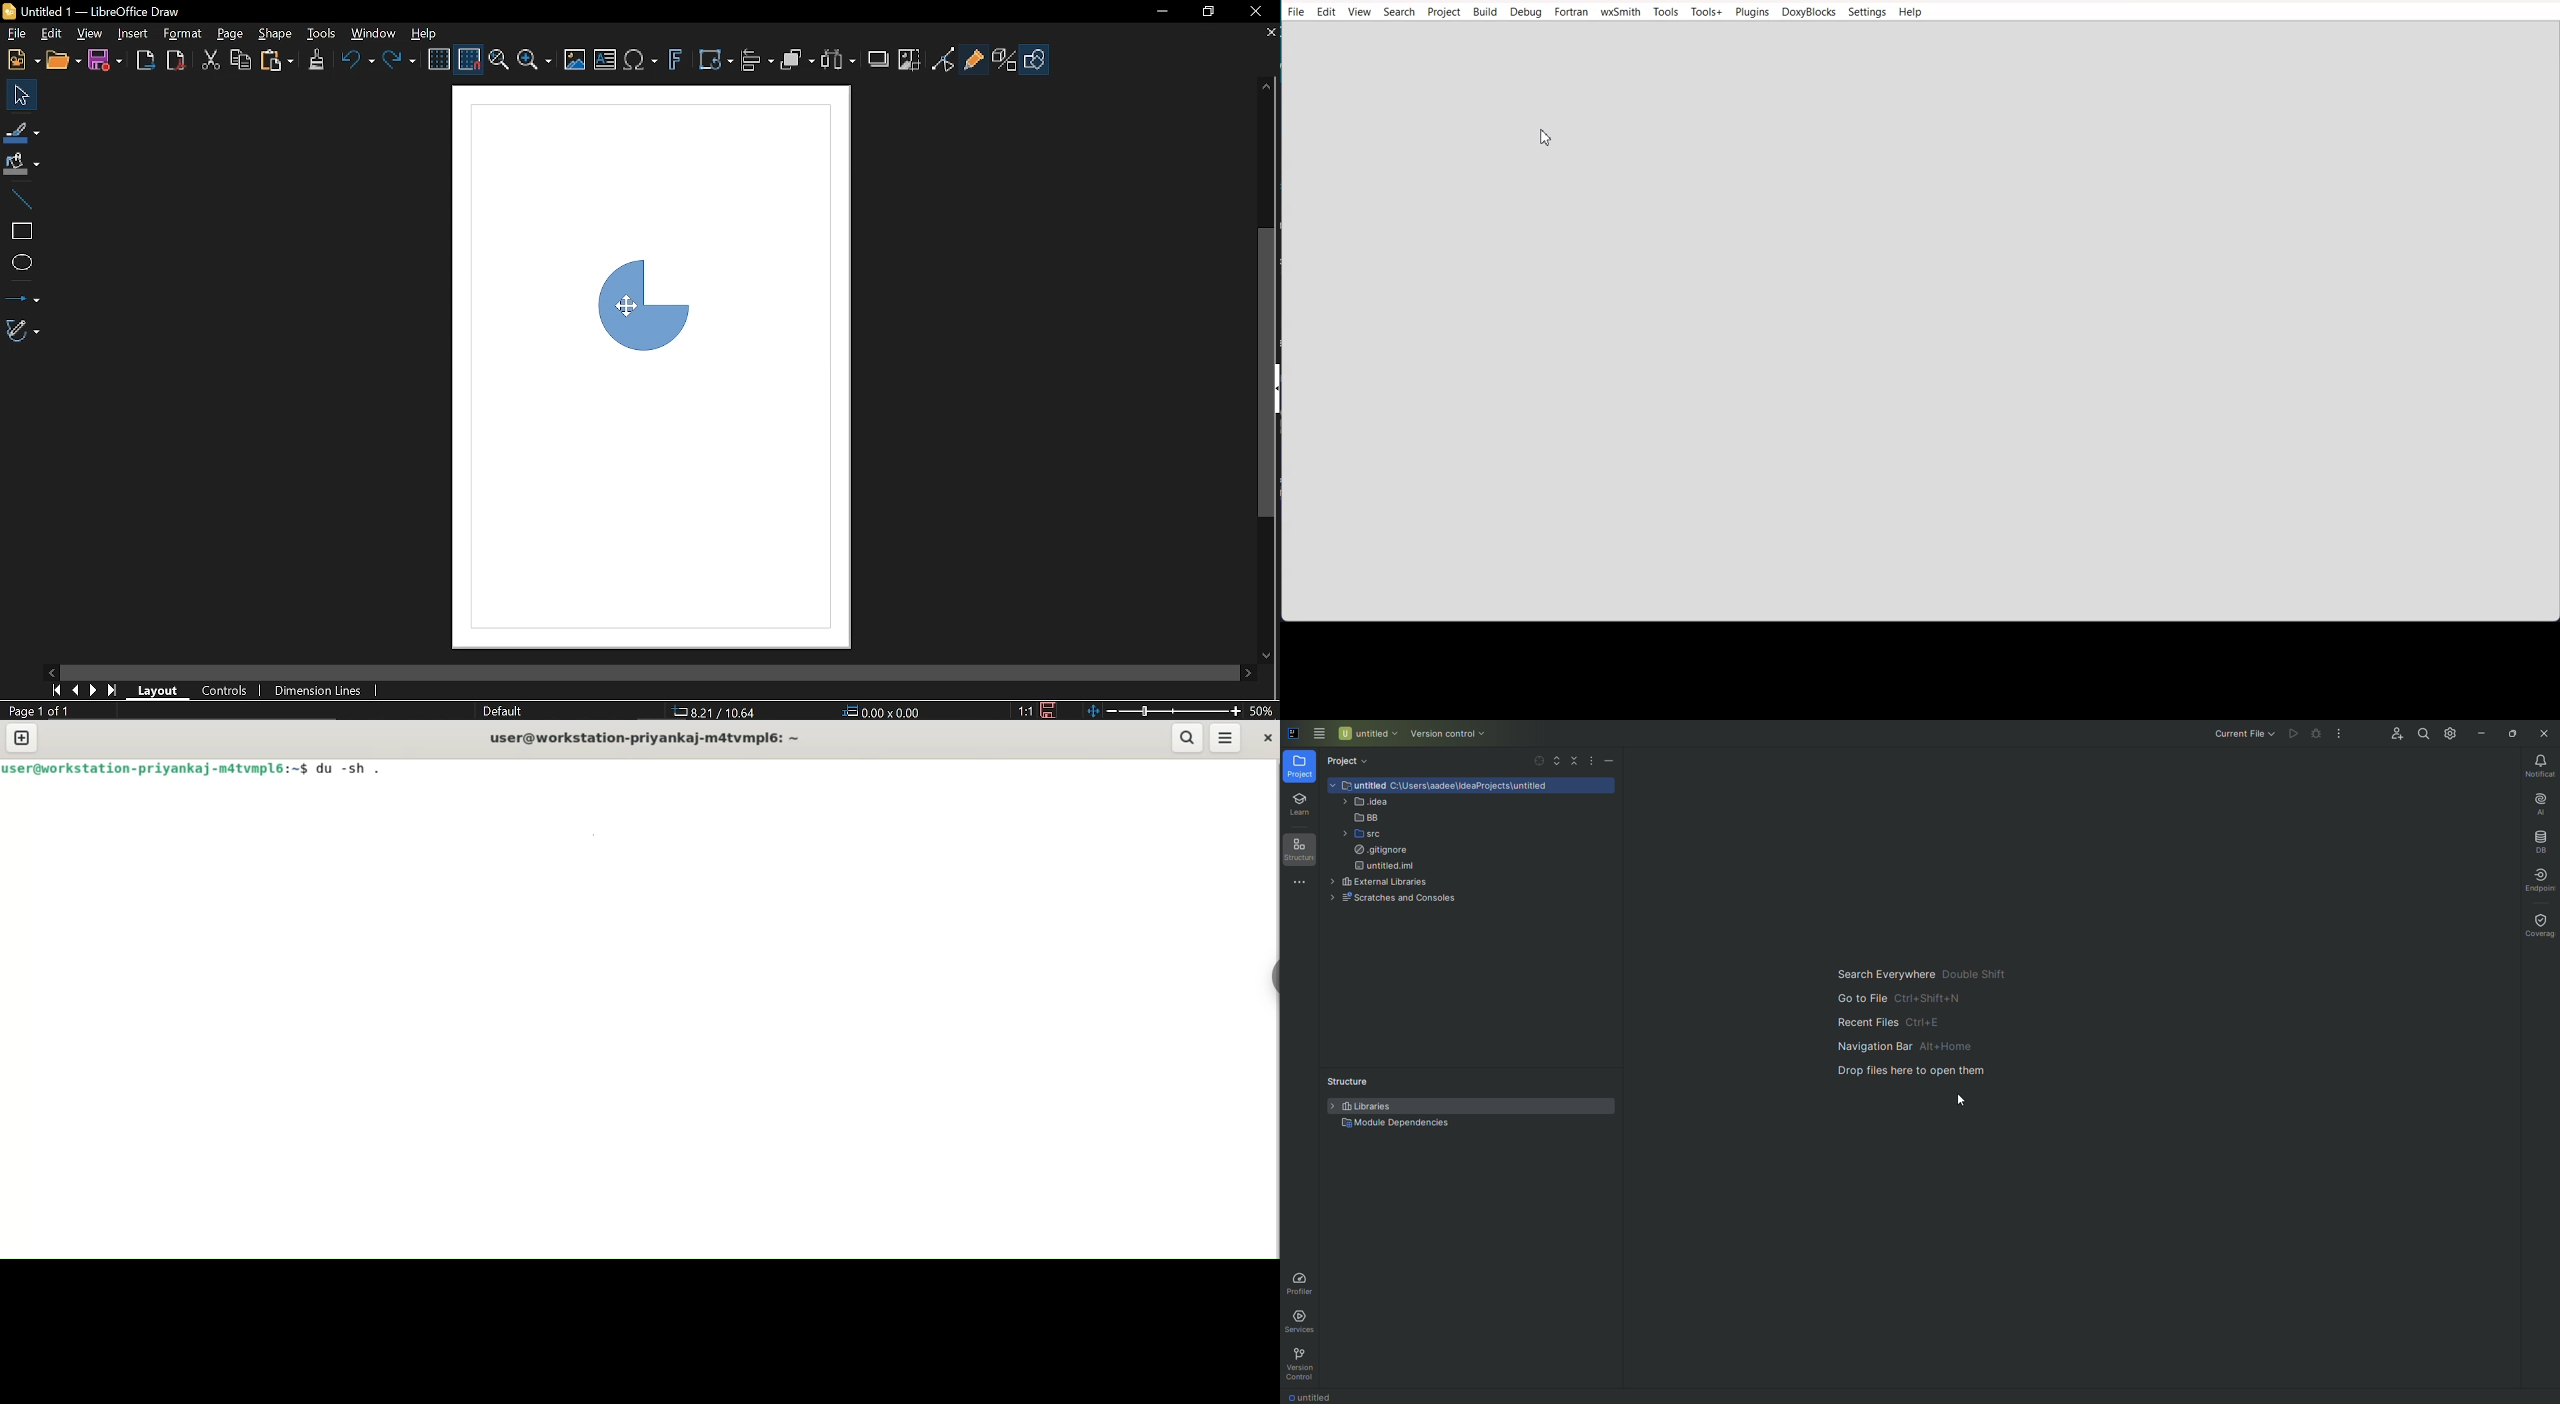 The height and width of the screenshot is (1428, 2576). What do you see at coordinates (374, 34) in the screenshot?
I see `Window` at bounding box center [374, 34].